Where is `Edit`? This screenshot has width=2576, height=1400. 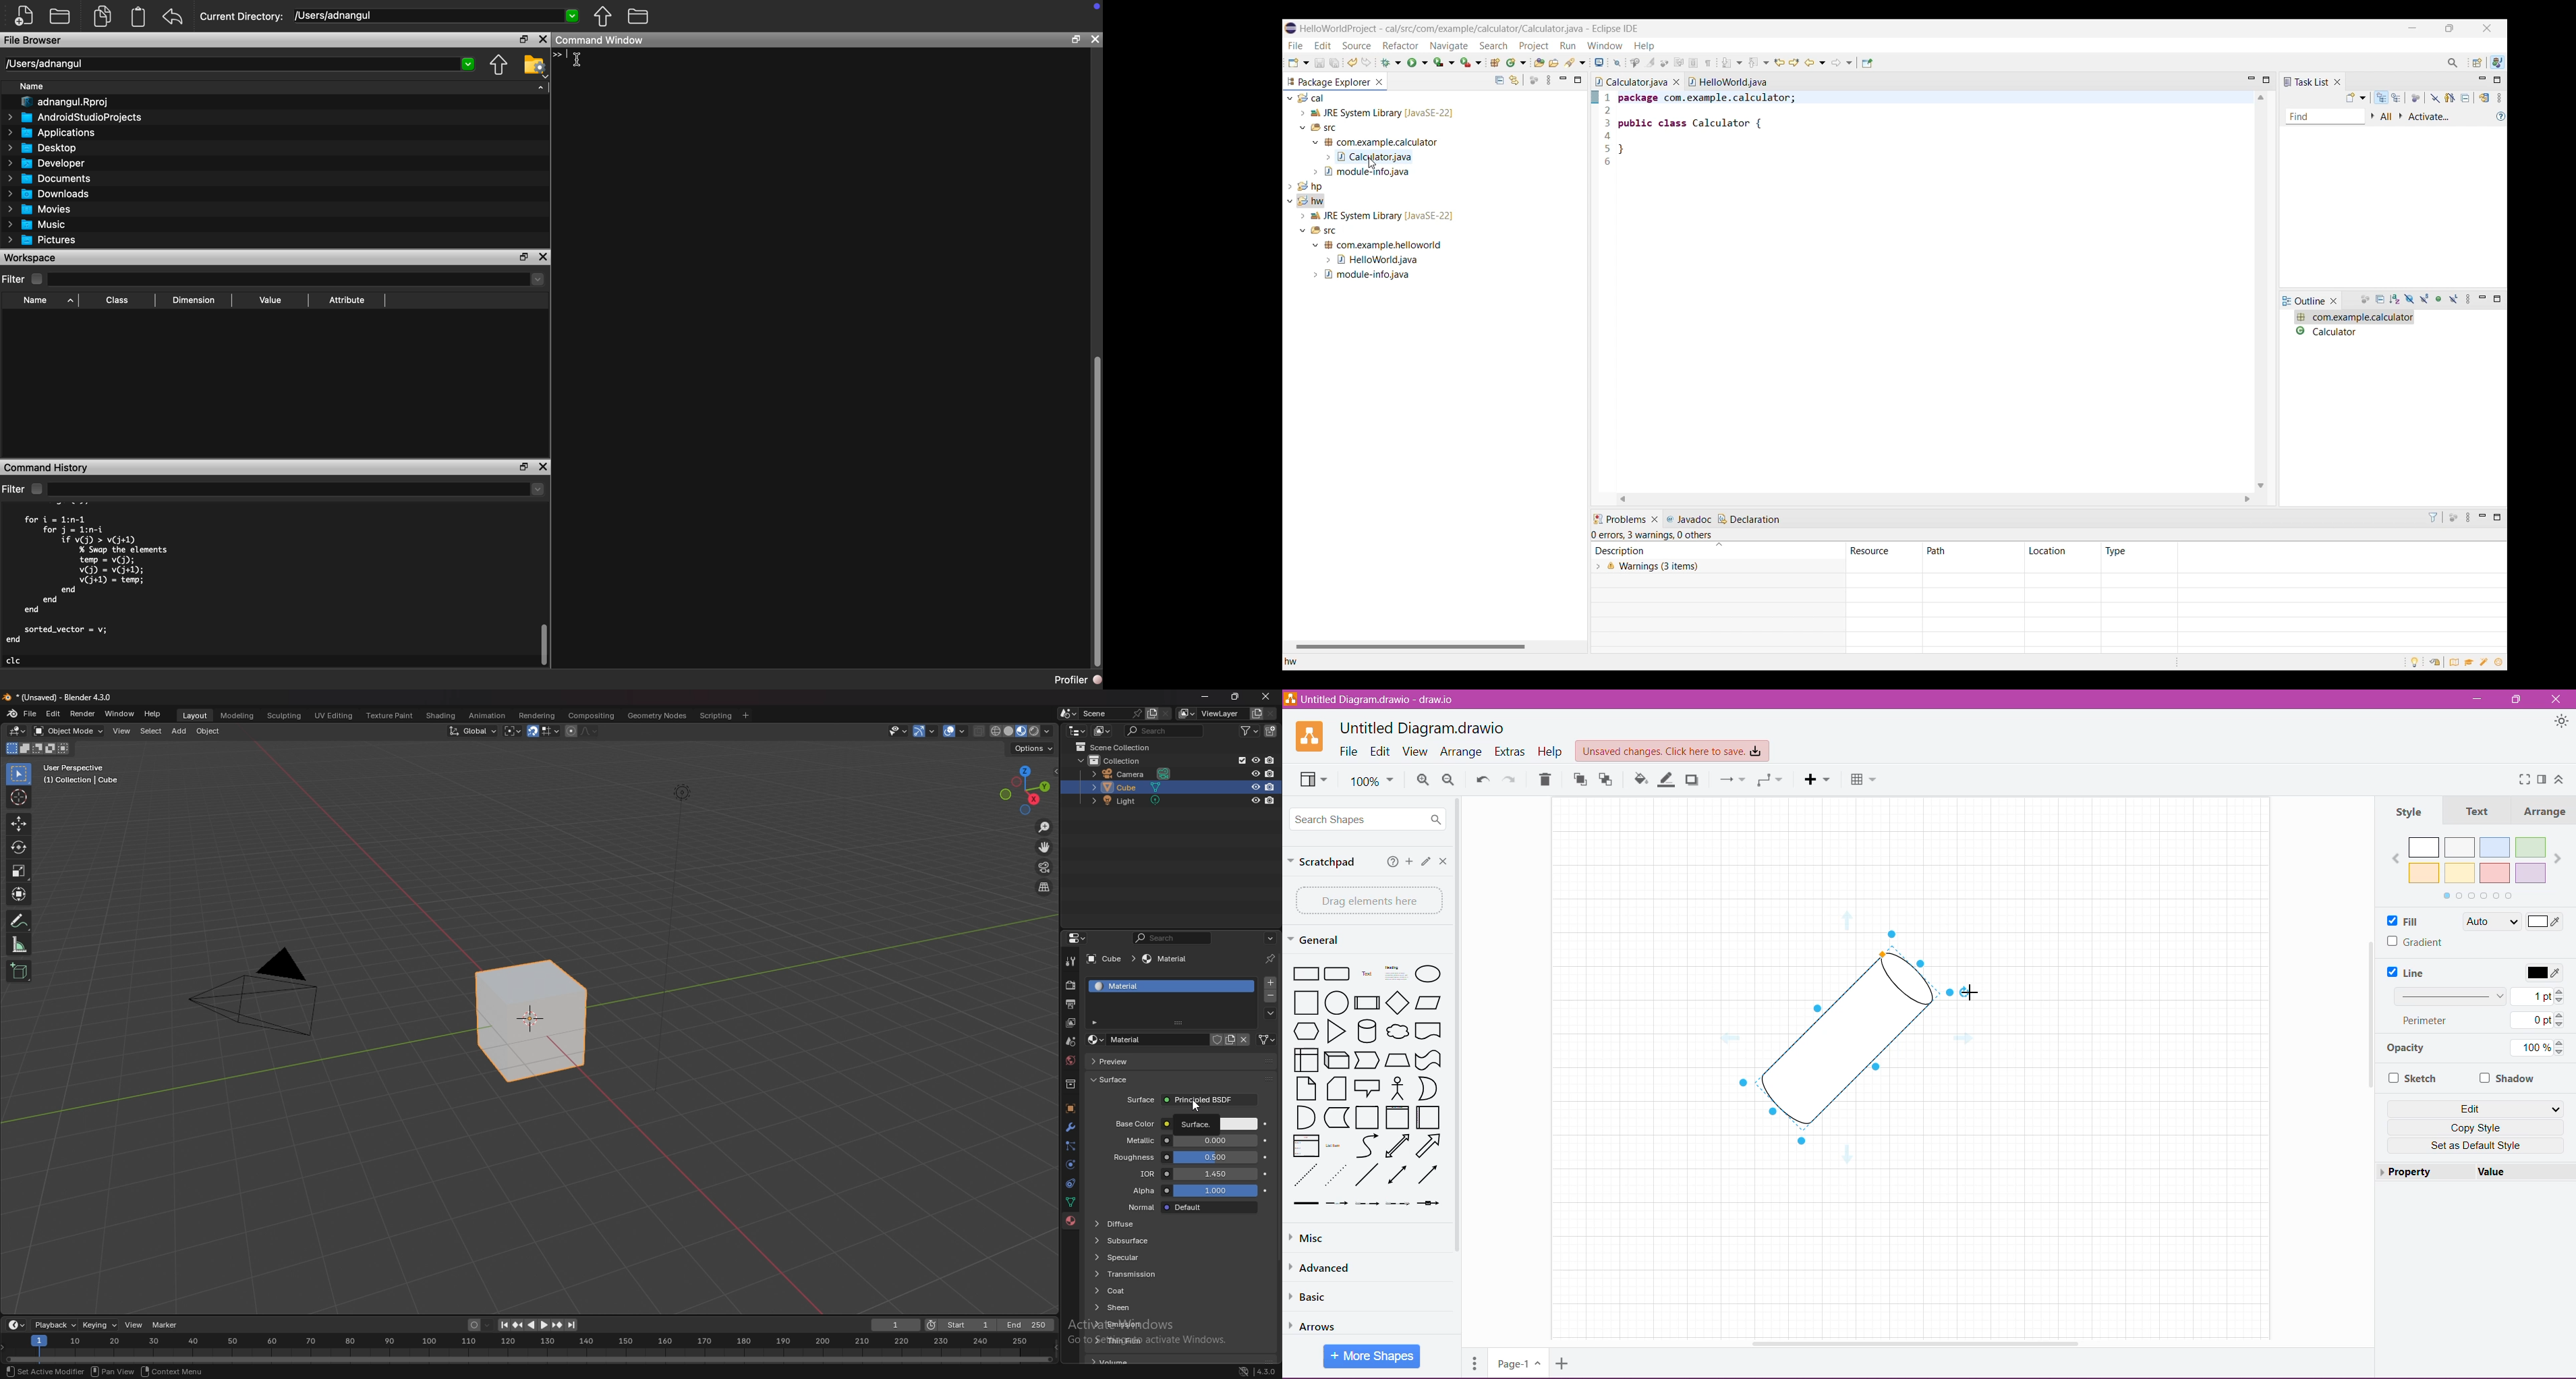
Edit is located at coordinates (1380, 751).